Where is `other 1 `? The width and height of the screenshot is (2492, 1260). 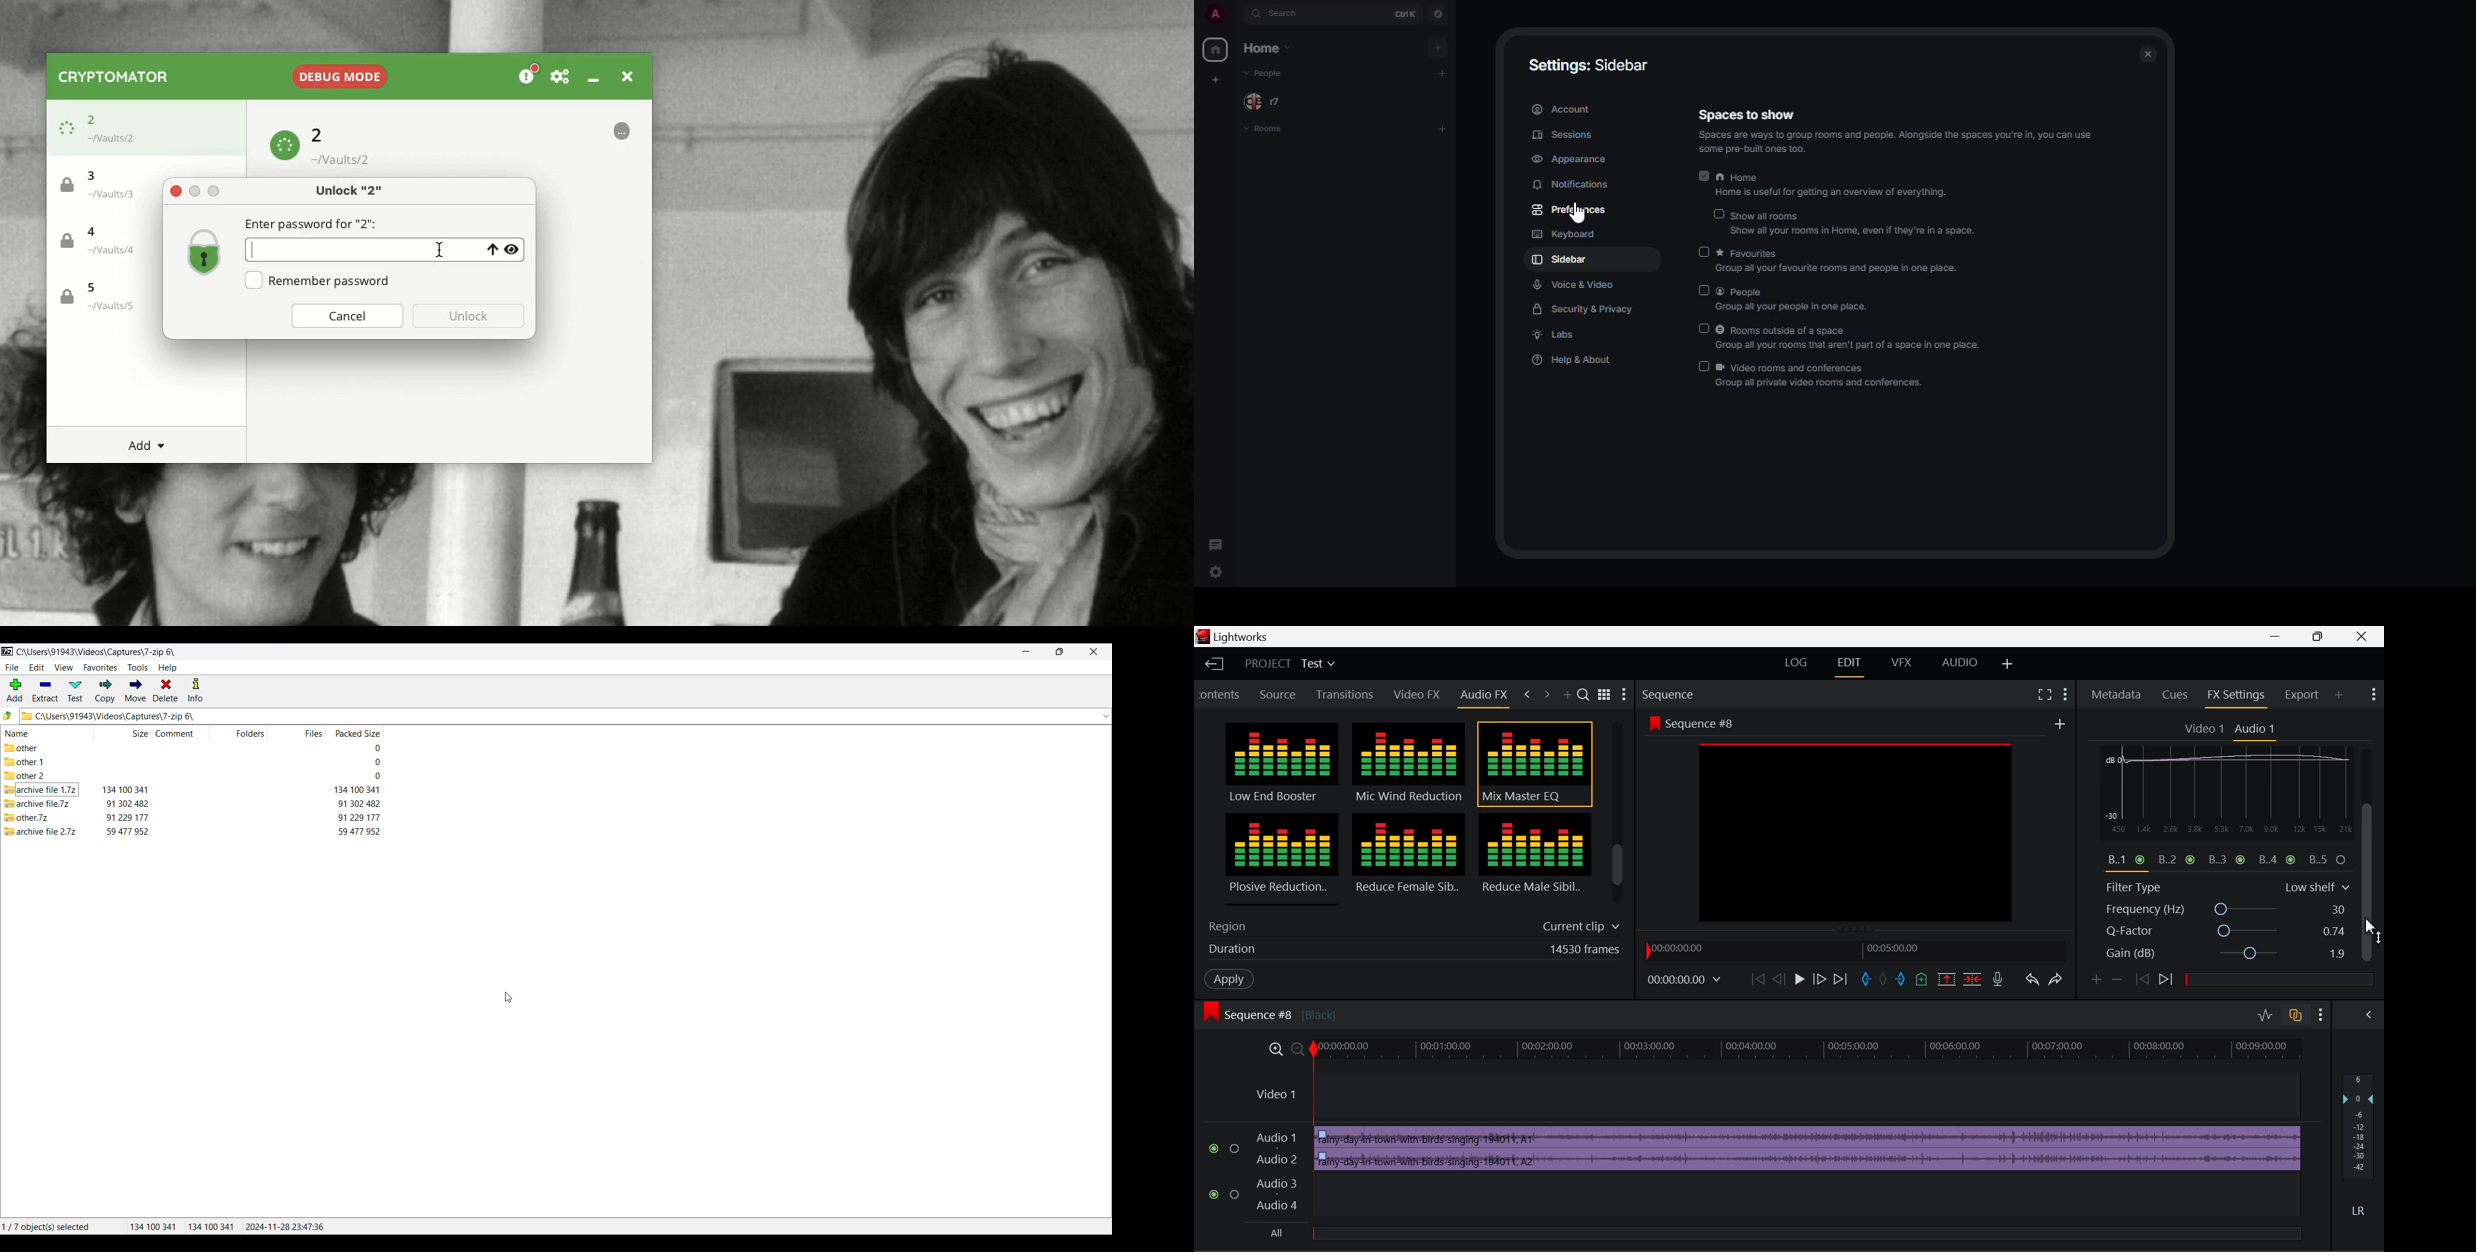
other 1  is located at coordinates (30, 762).